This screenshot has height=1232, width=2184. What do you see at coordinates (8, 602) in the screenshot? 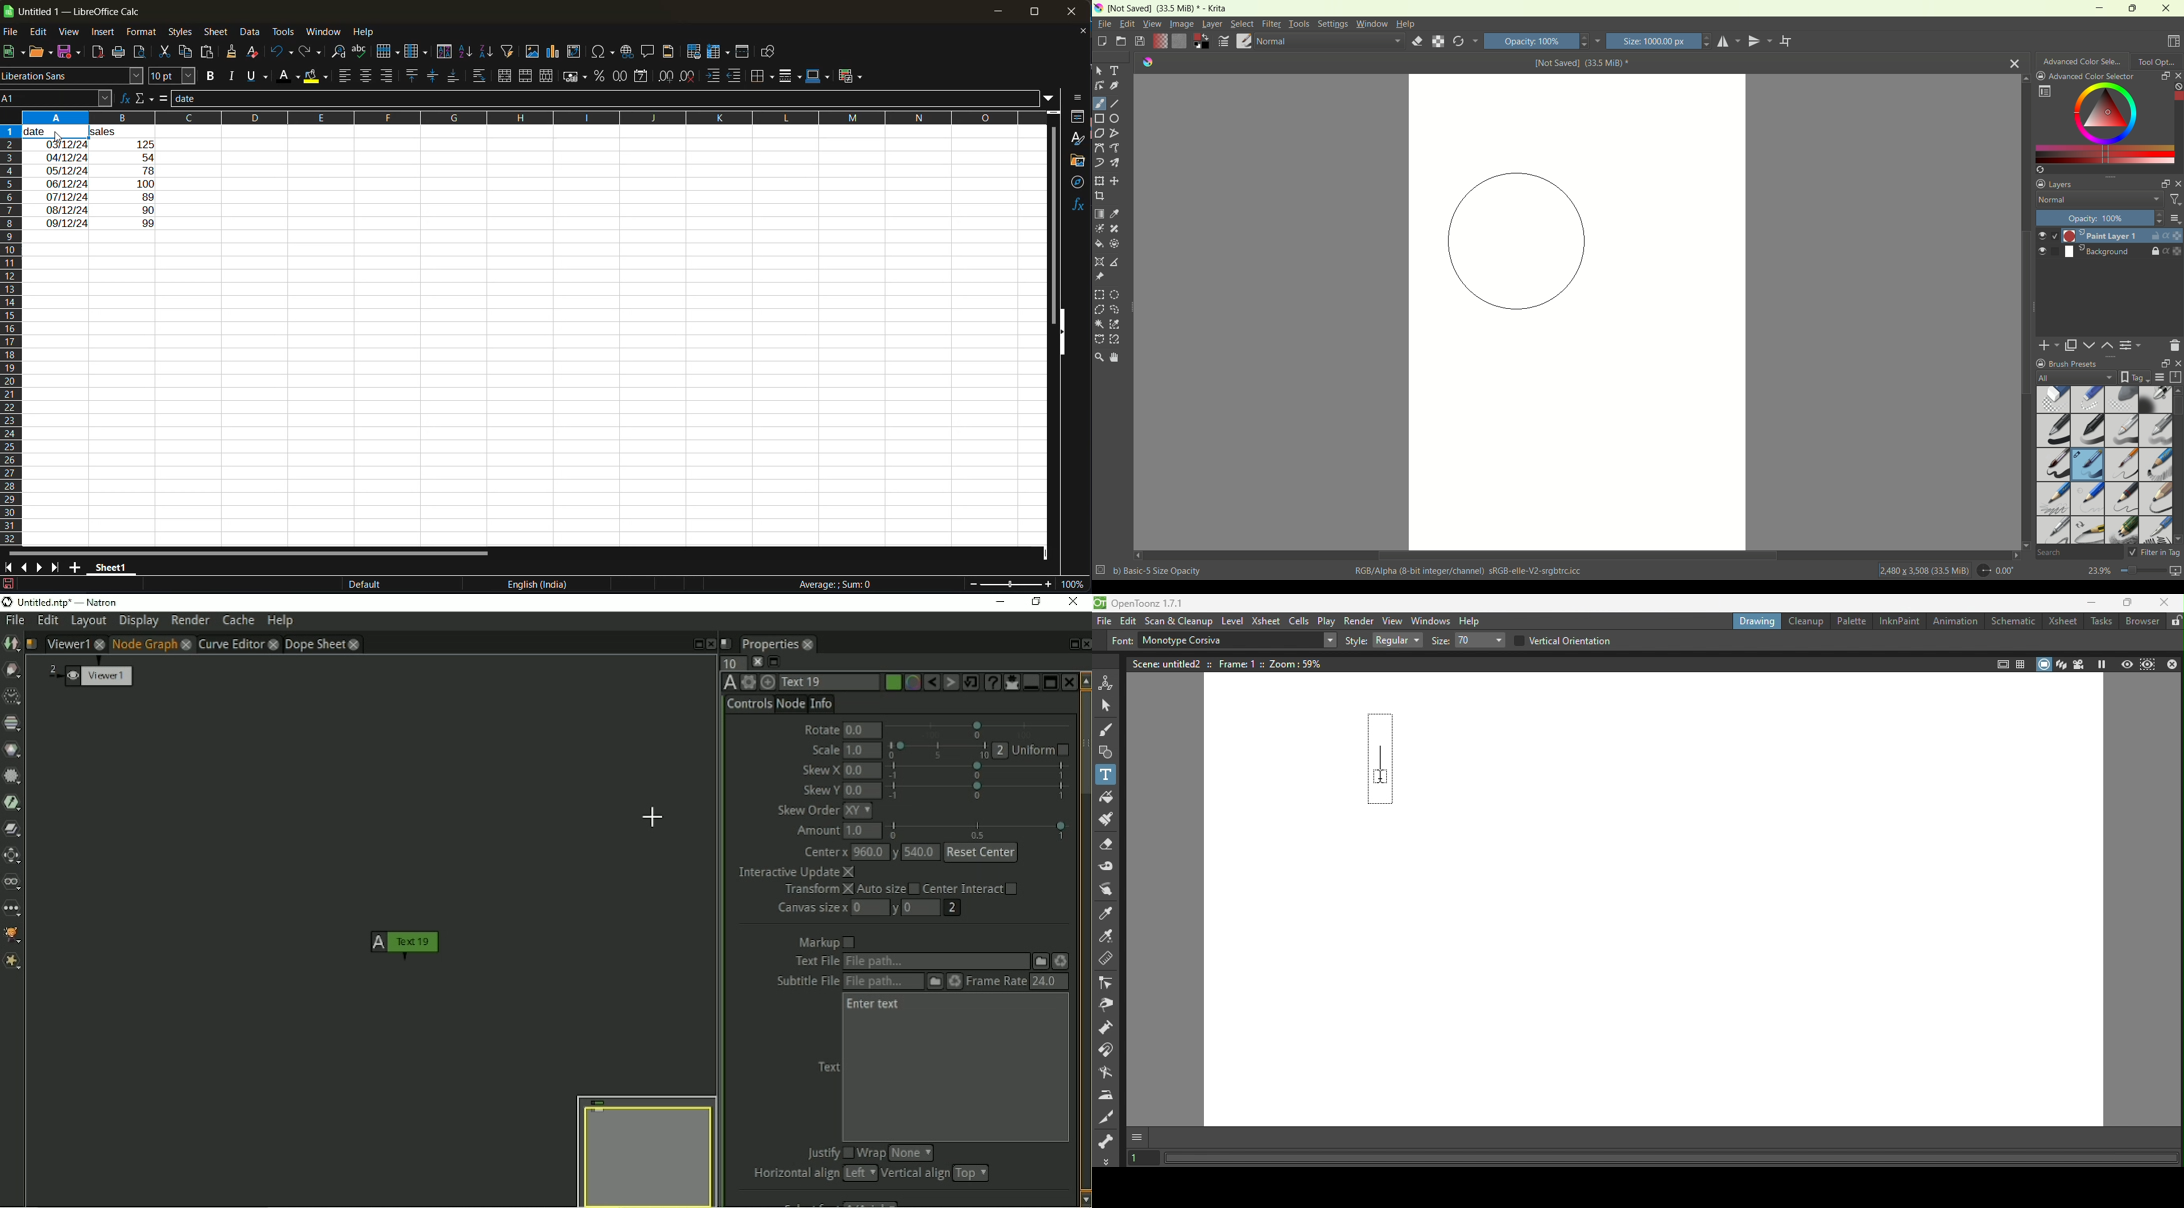
I see `logo` at bounding box center [8, 602].